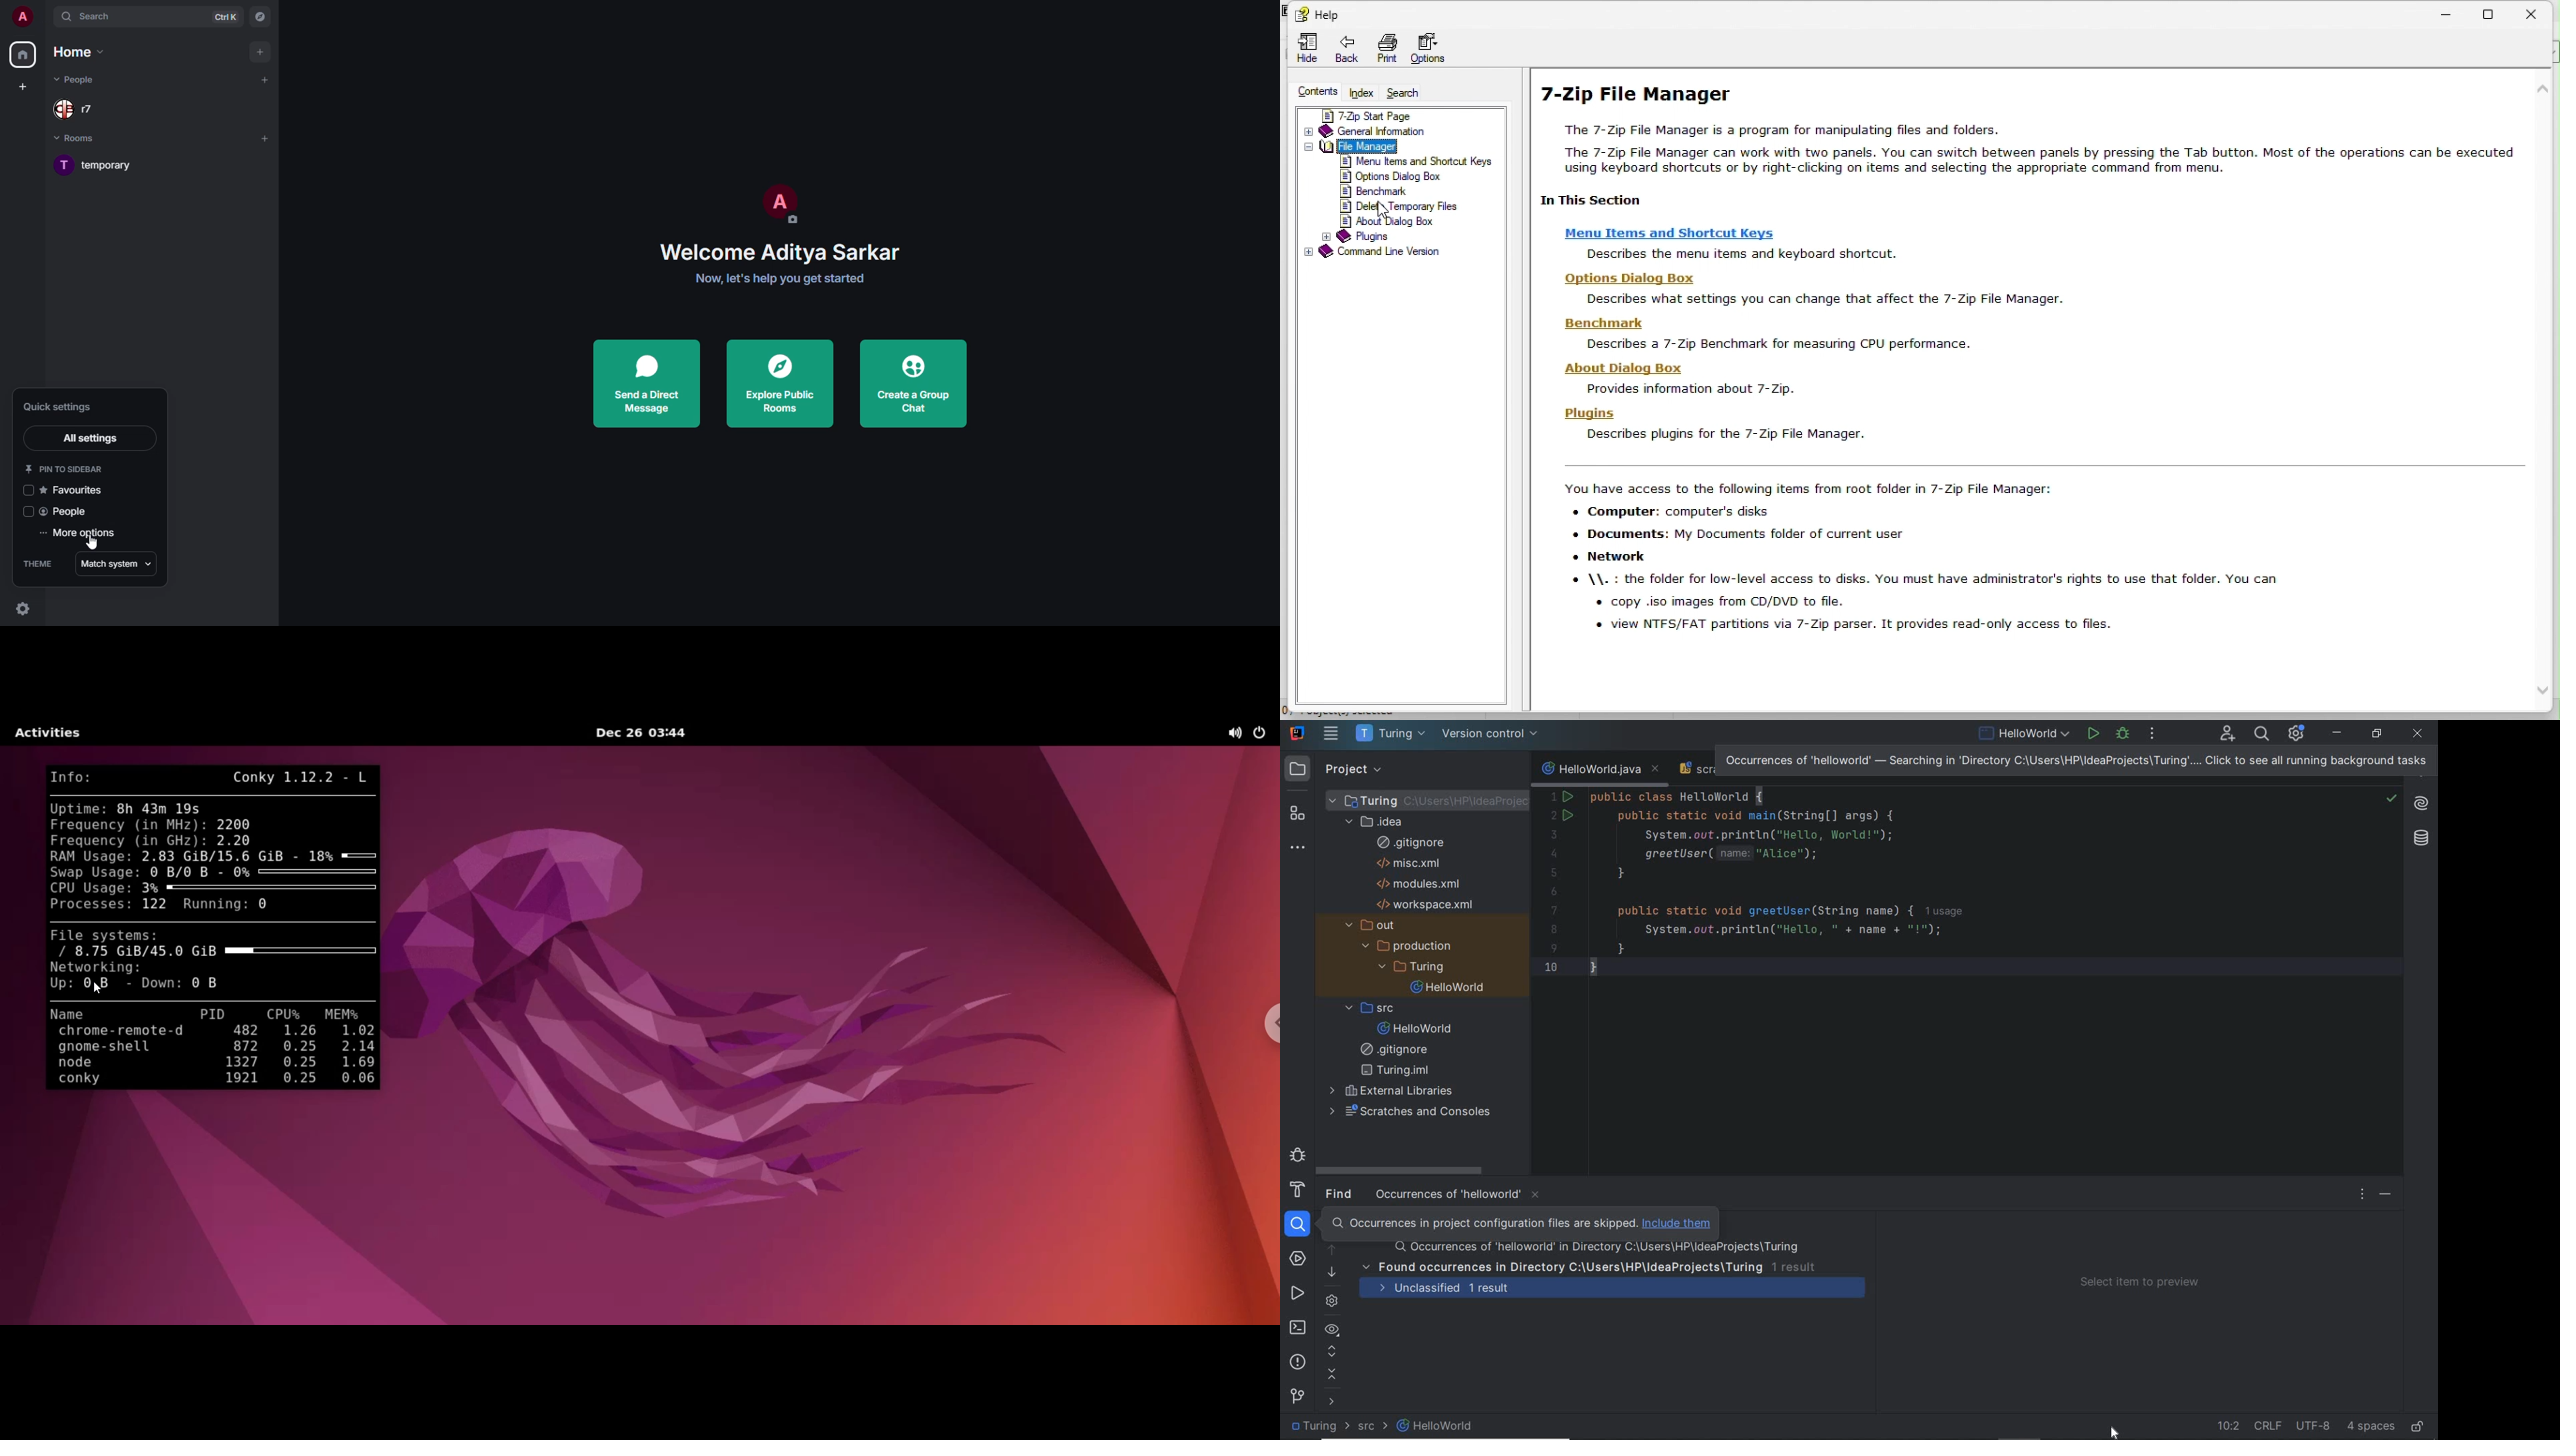  I want to click on more options, so click(81, 533).